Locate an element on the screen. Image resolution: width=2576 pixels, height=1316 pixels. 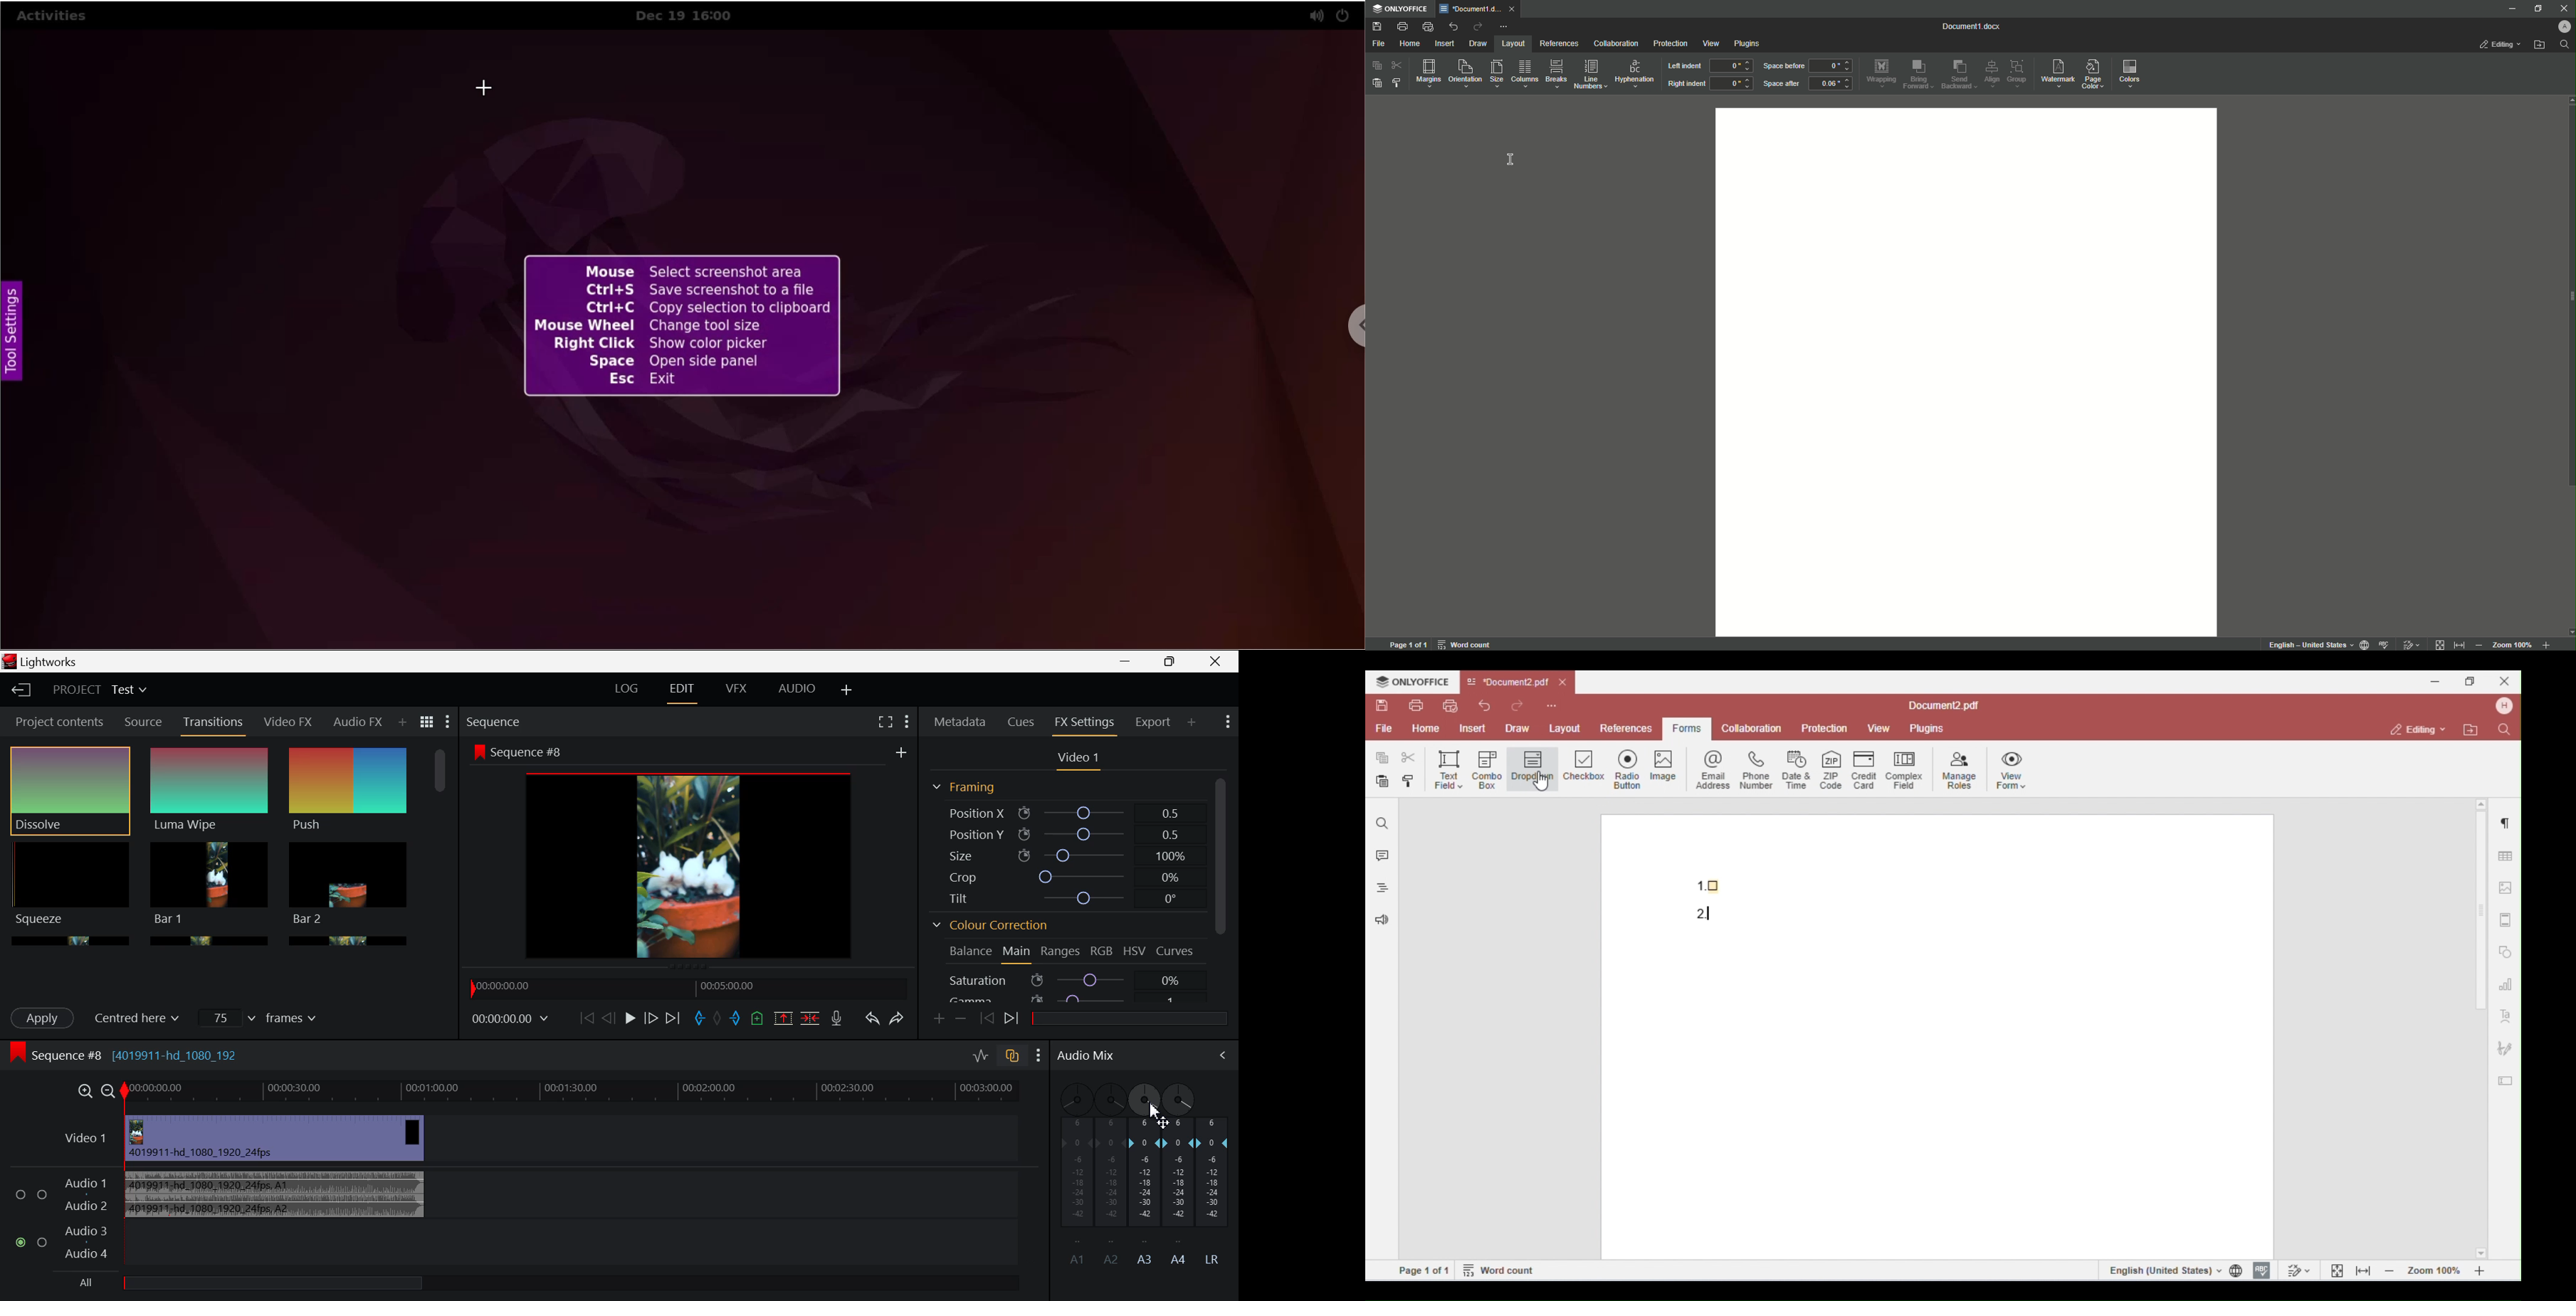
0.06 is located at coordinates (1833, 85).